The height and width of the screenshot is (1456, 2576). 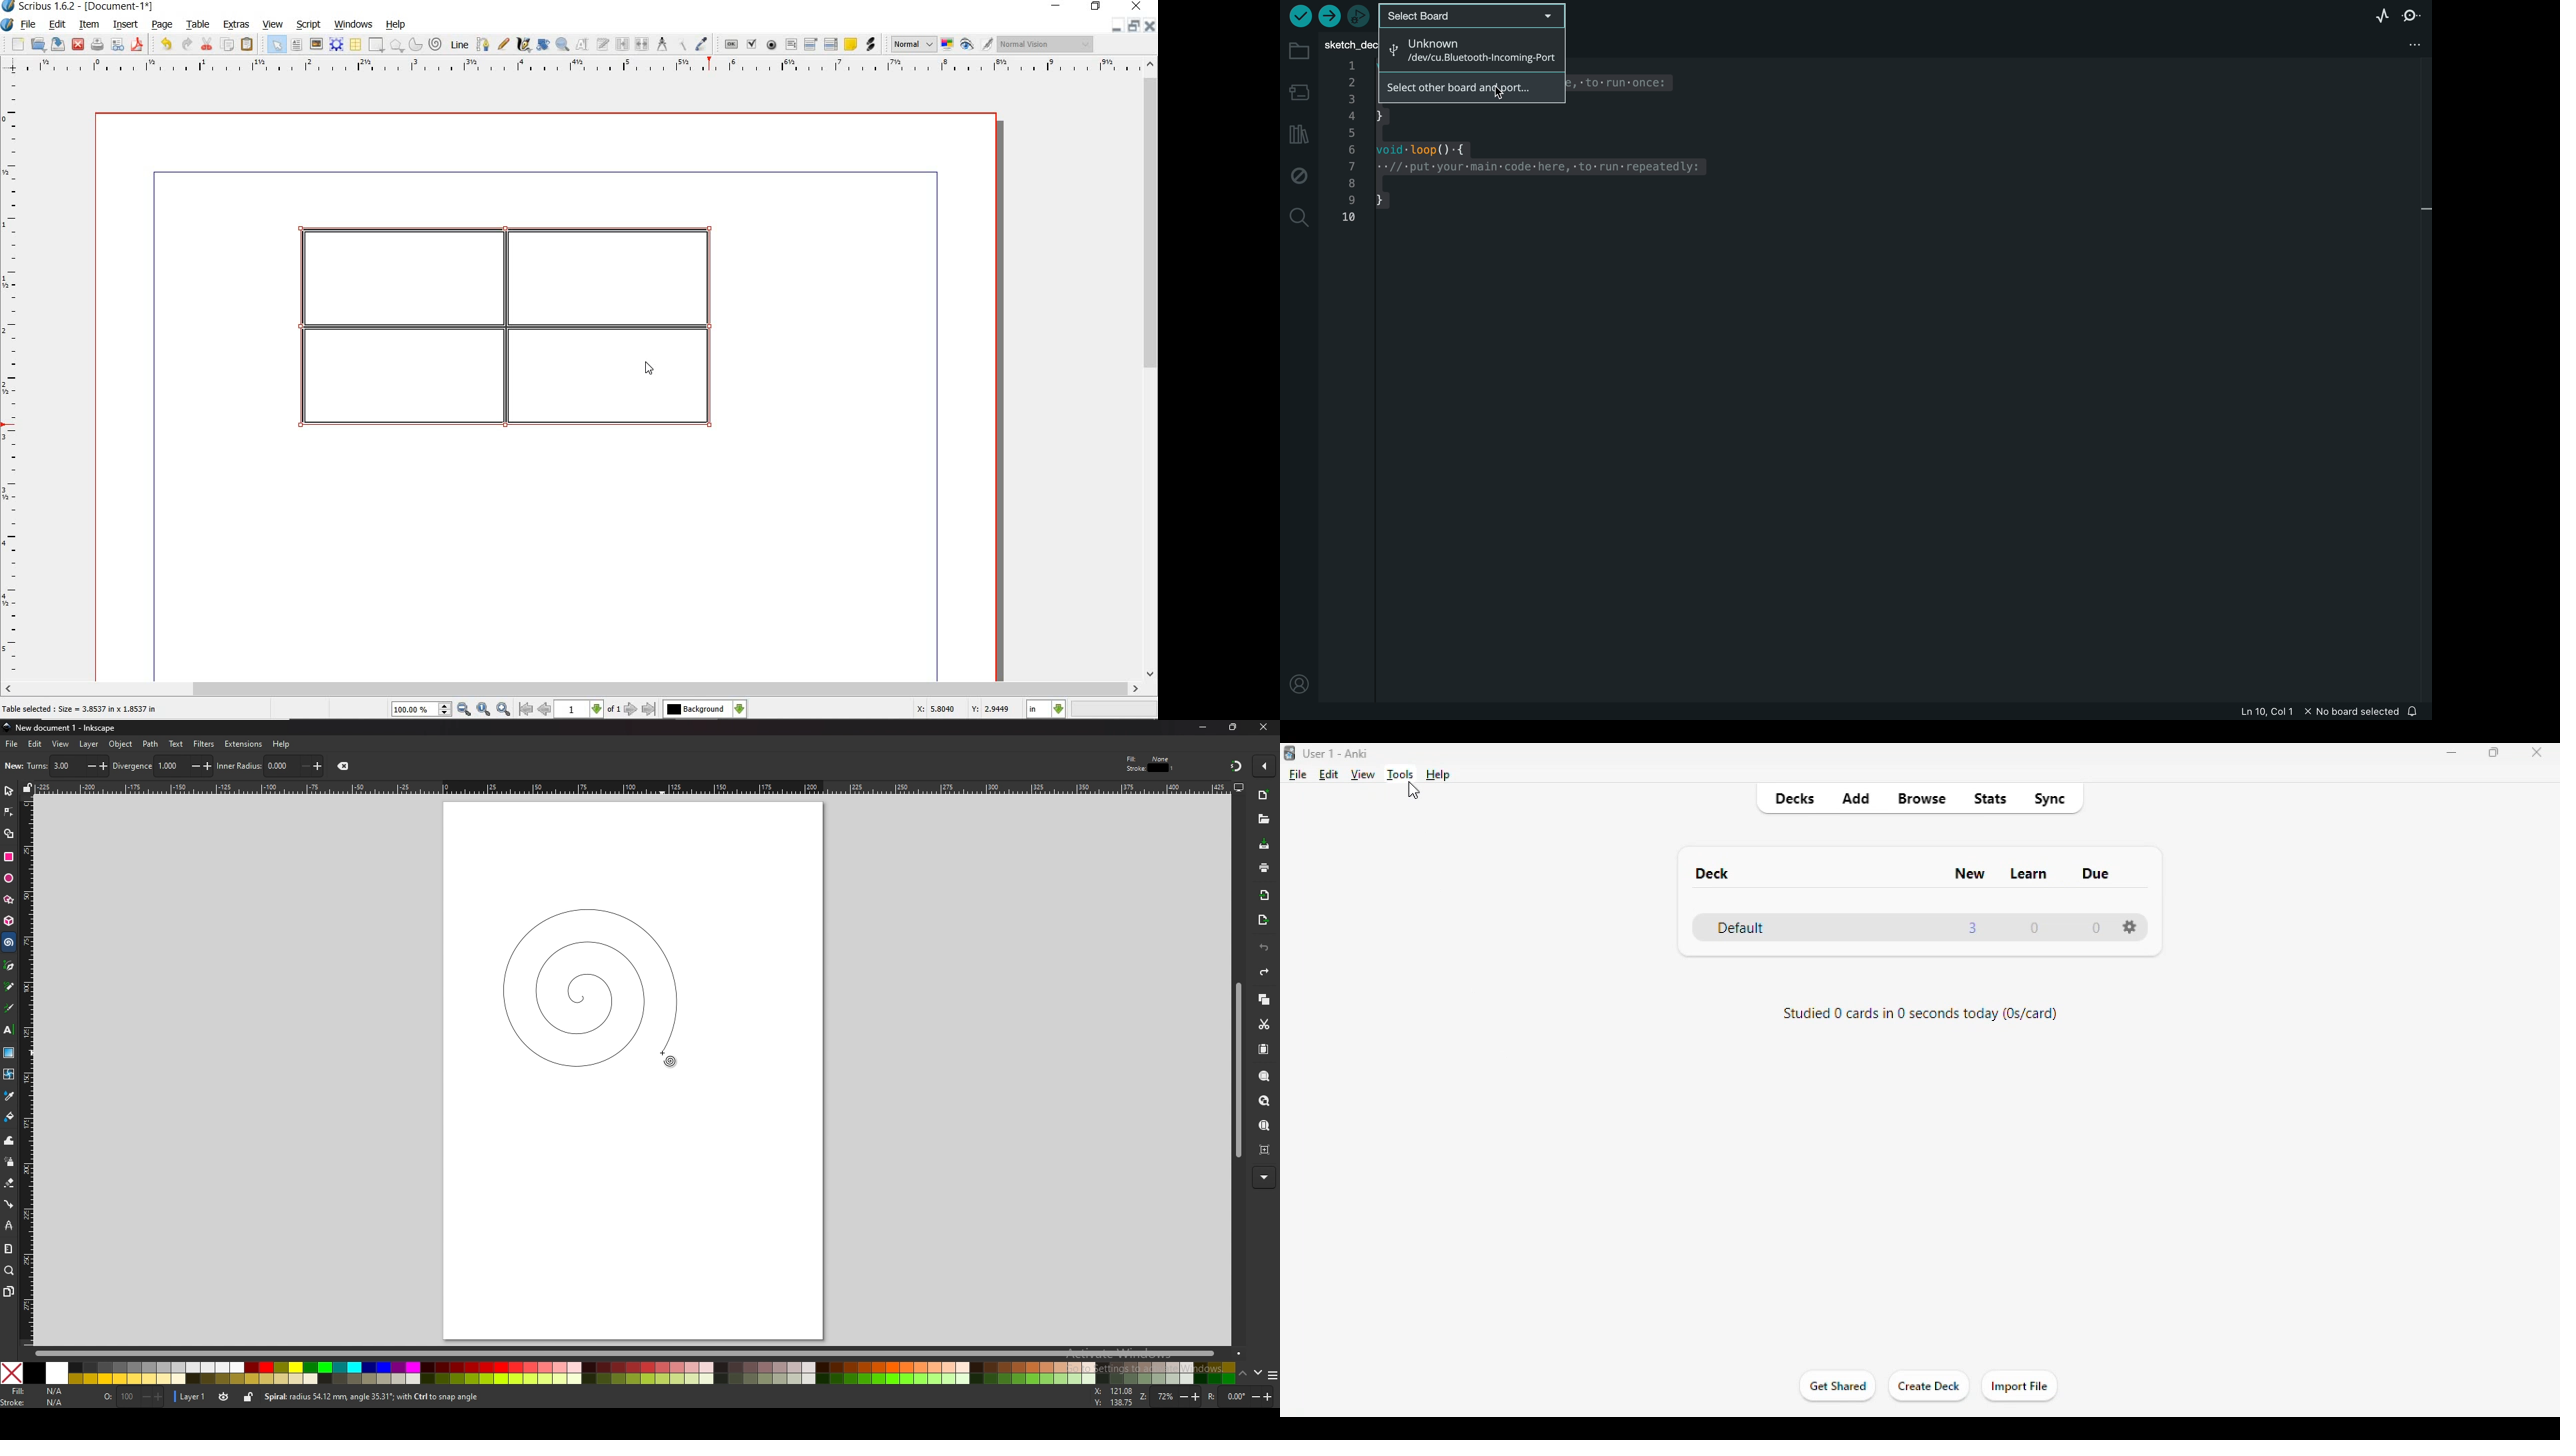 What do you see at coordinates (1856, 798) in the screenshot?
I see `add` at bounding box center [1856, 798].